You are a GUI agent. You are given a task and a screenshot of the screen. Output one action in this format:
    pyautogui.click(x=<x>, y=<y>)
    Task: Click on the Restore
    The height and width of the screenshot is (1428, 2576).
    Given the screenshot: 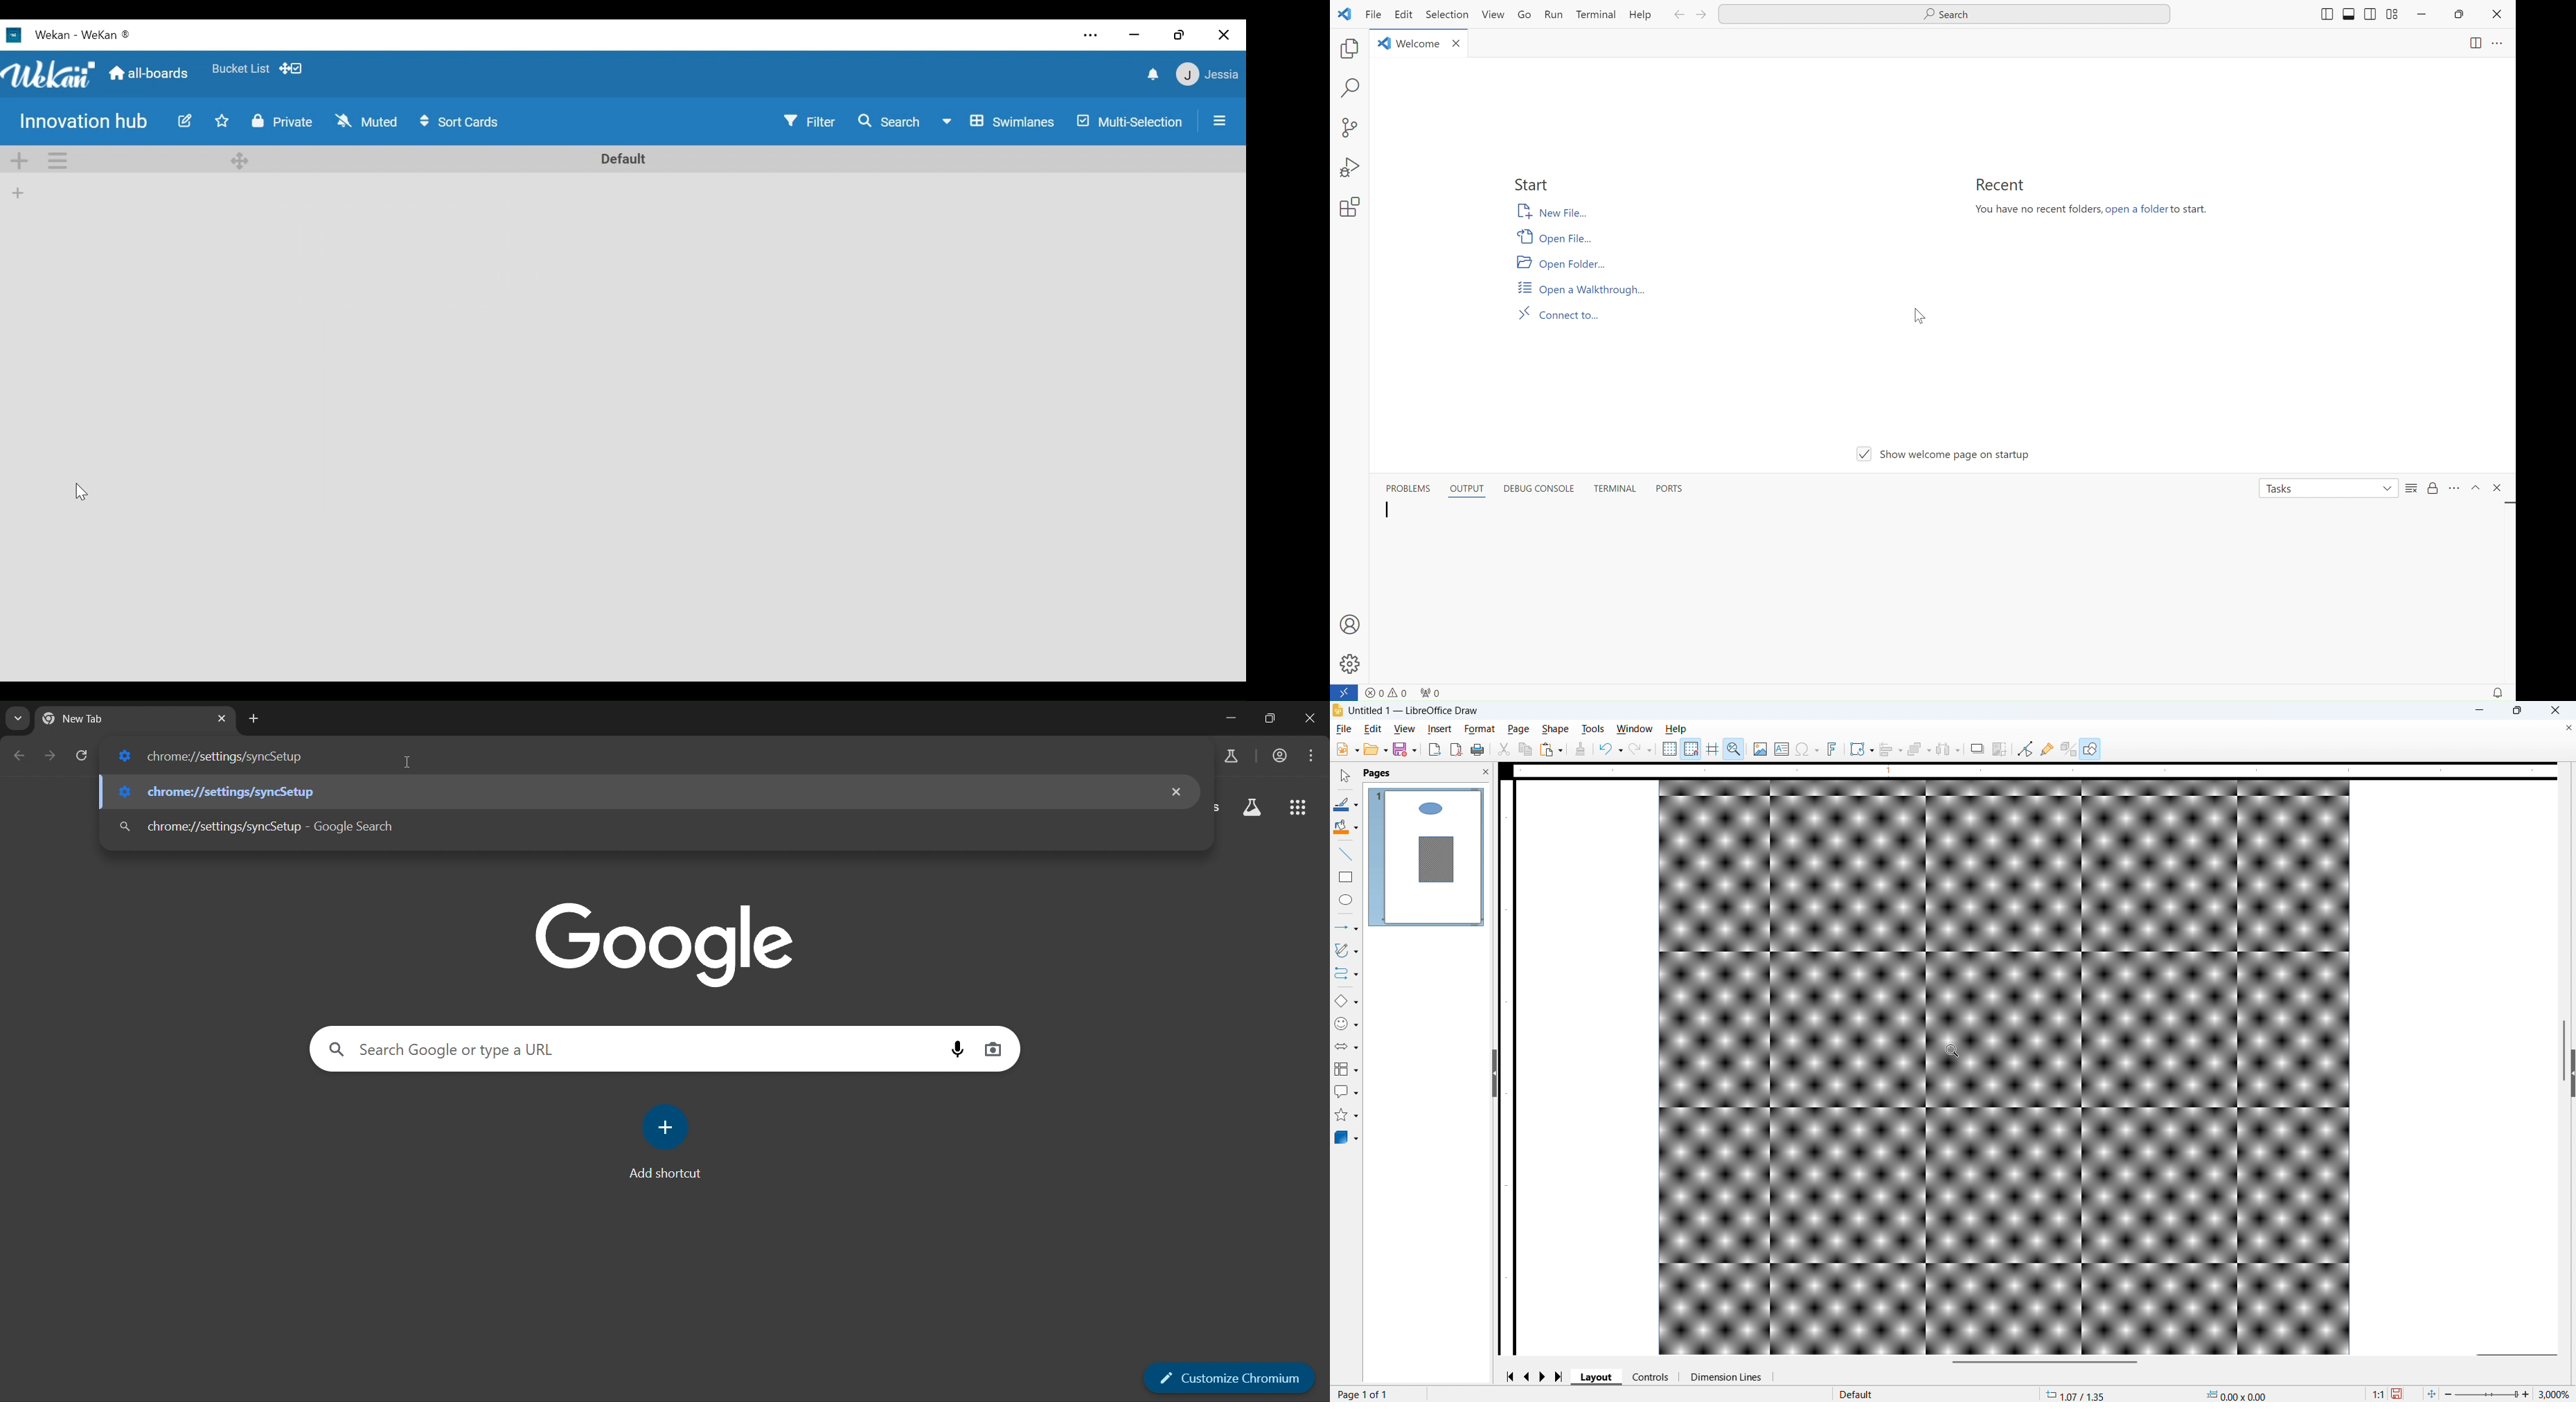 What is the action you would take?
    pyautogui.click(x=1179, y=34)
    